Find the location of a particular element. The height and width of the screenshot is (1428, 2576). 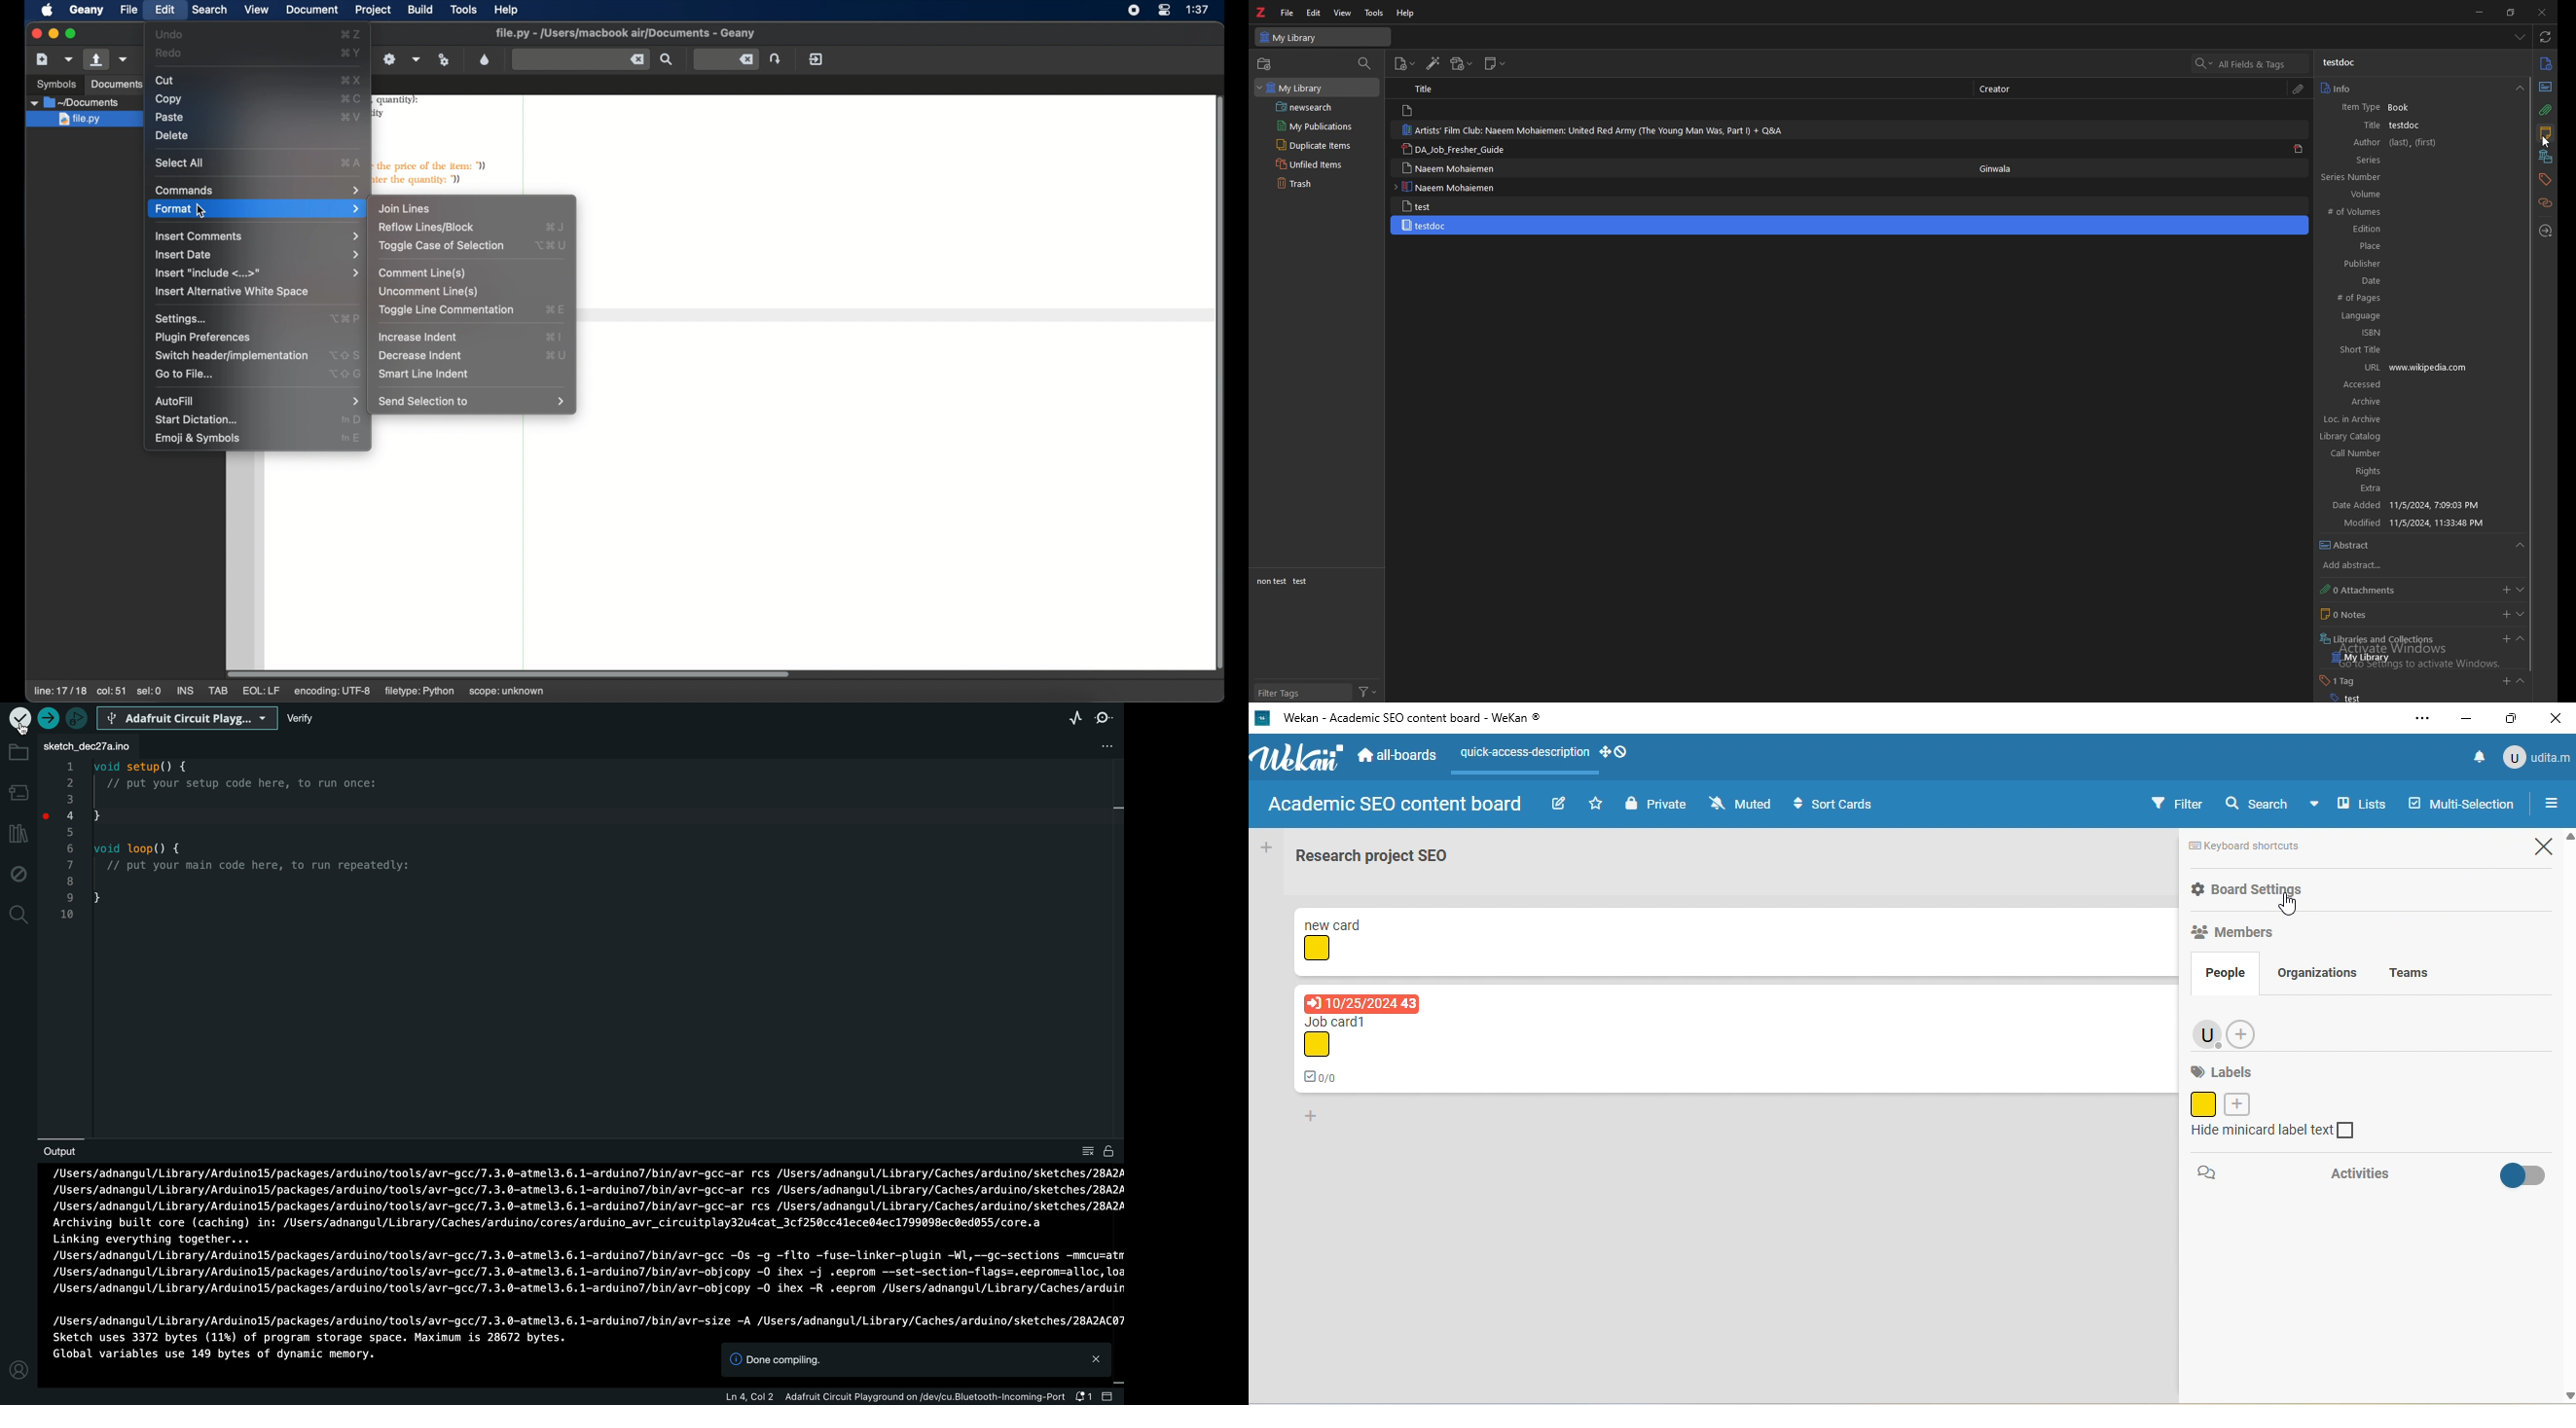

add tags is located at coordinates (2507, 681).